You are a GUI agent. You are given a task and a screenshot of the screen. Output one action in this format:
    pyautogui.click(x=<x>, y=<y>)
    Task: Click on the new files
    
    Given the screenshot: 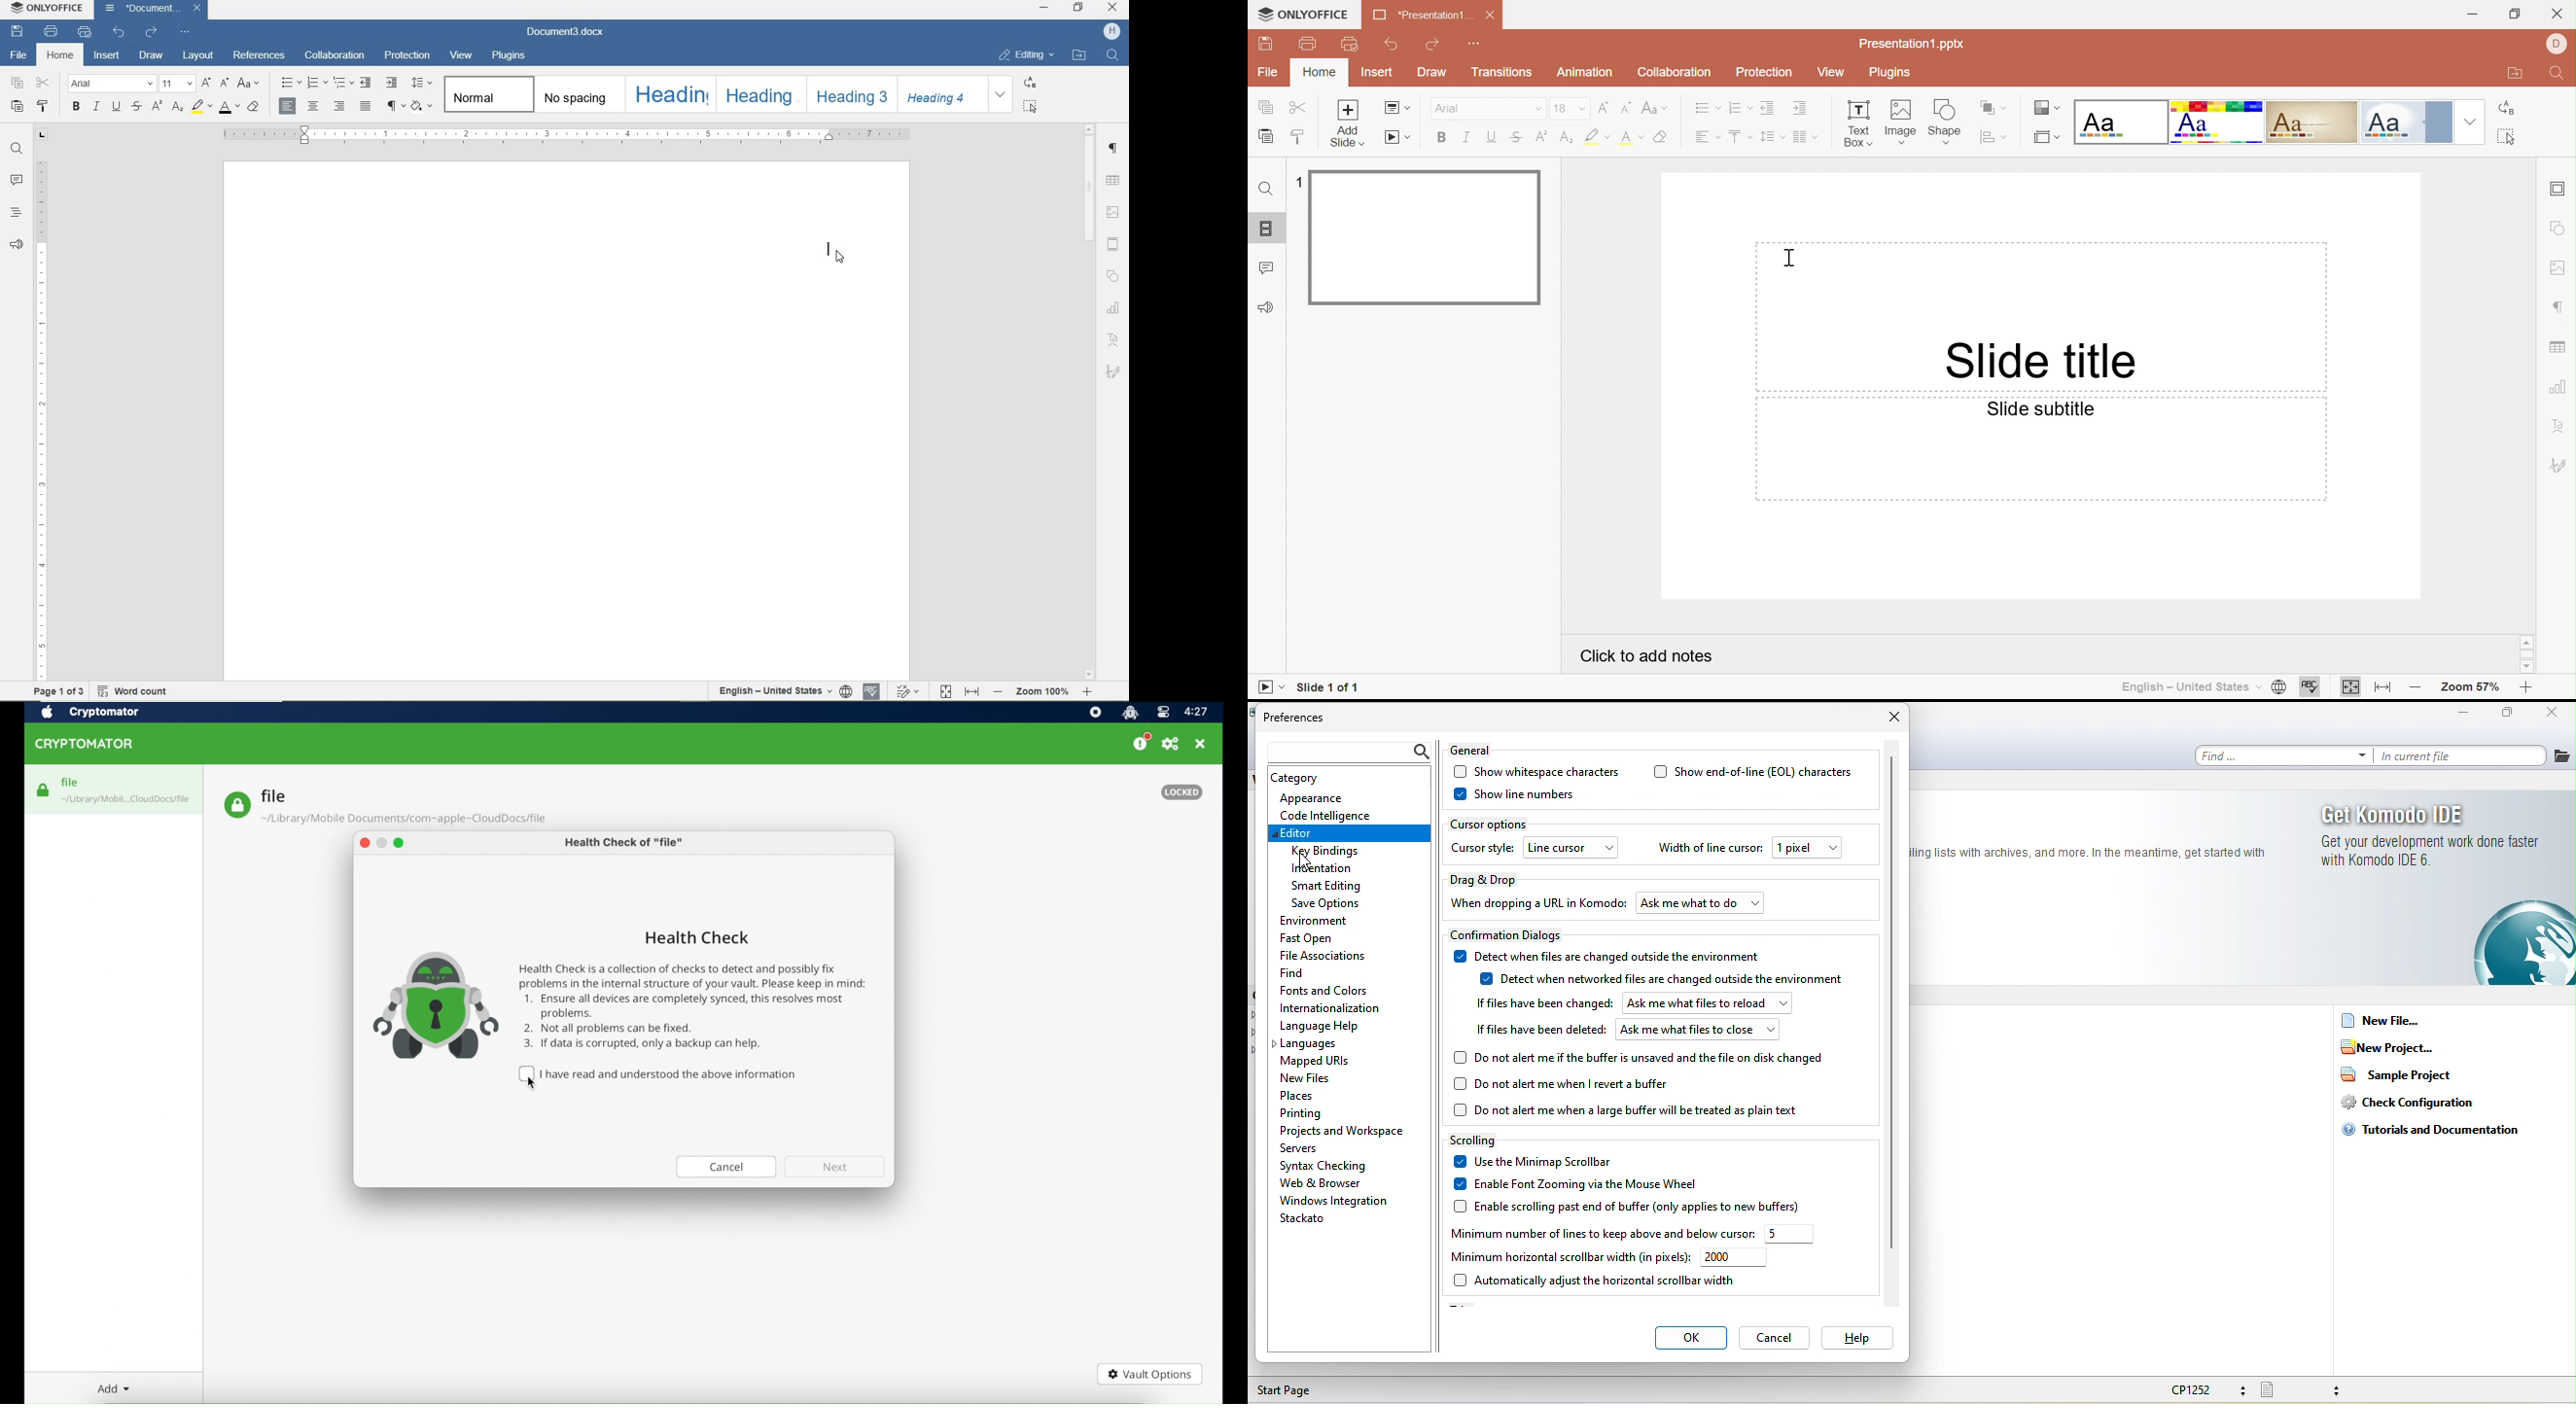 What is the action you would take?
    pyautogui.click(x=1314, y=1077)
    